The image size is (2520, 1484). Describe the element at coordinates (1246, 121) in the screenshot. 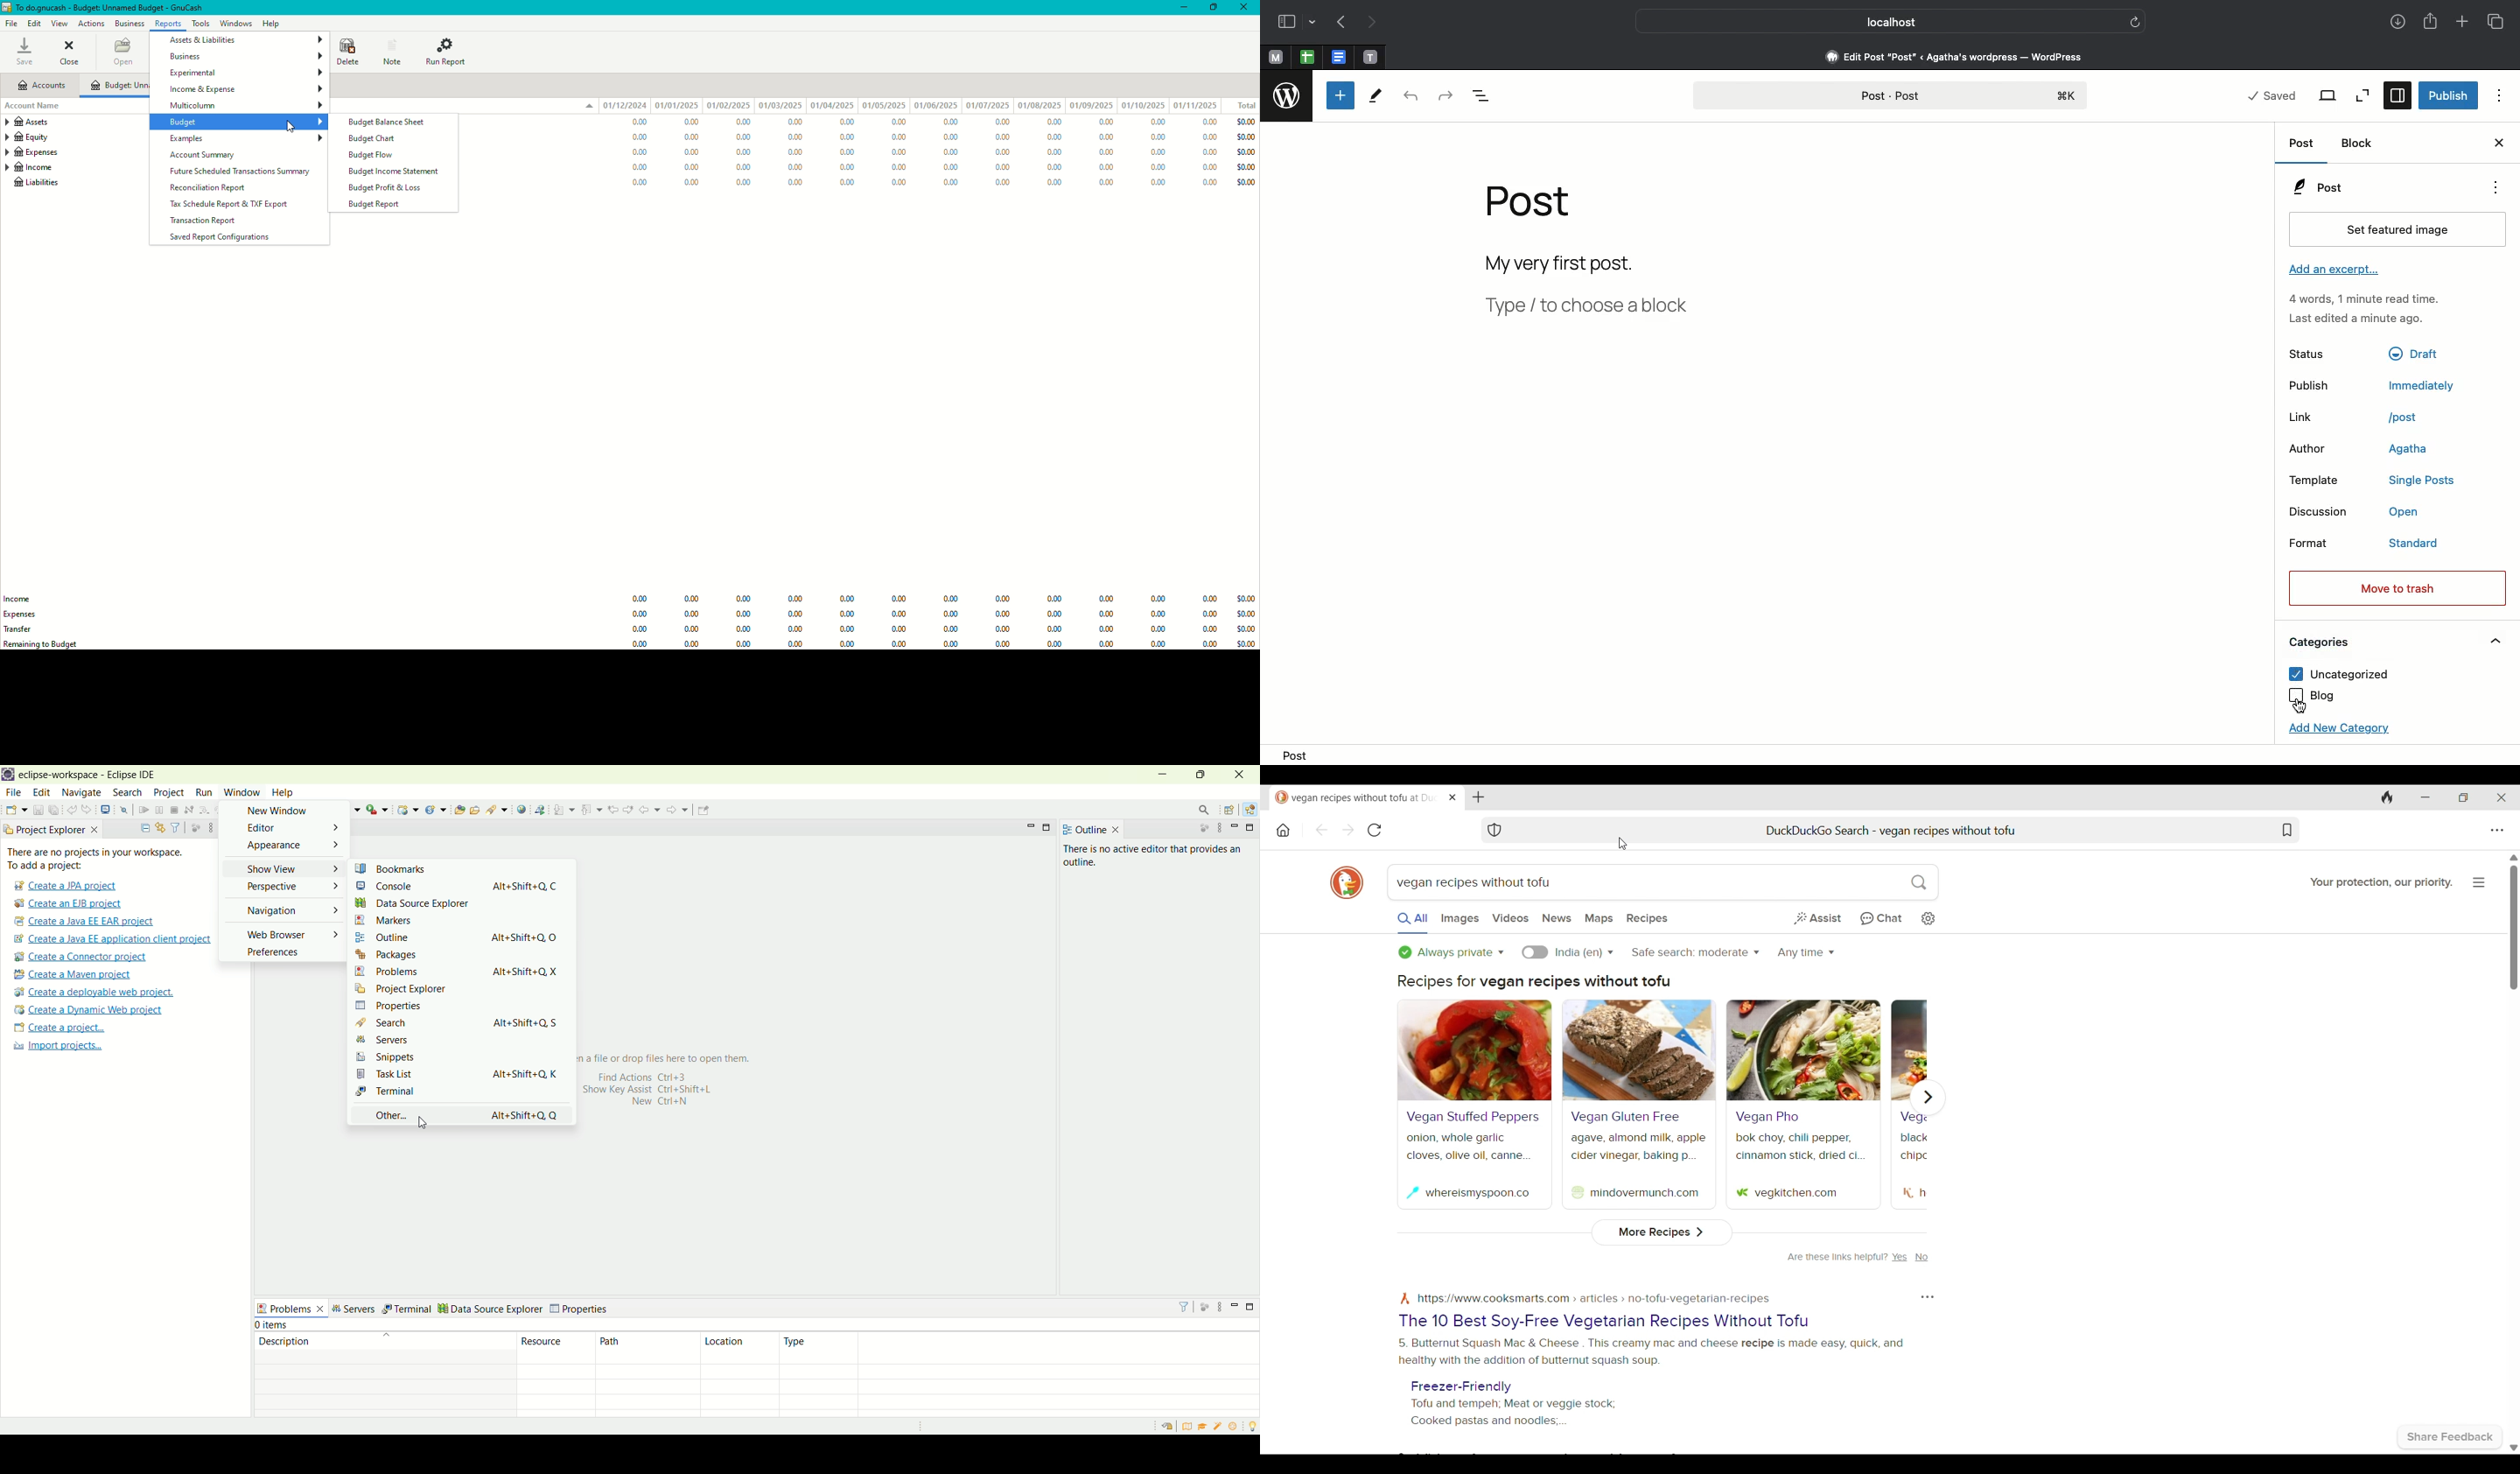

I see `$0.00` at that location.